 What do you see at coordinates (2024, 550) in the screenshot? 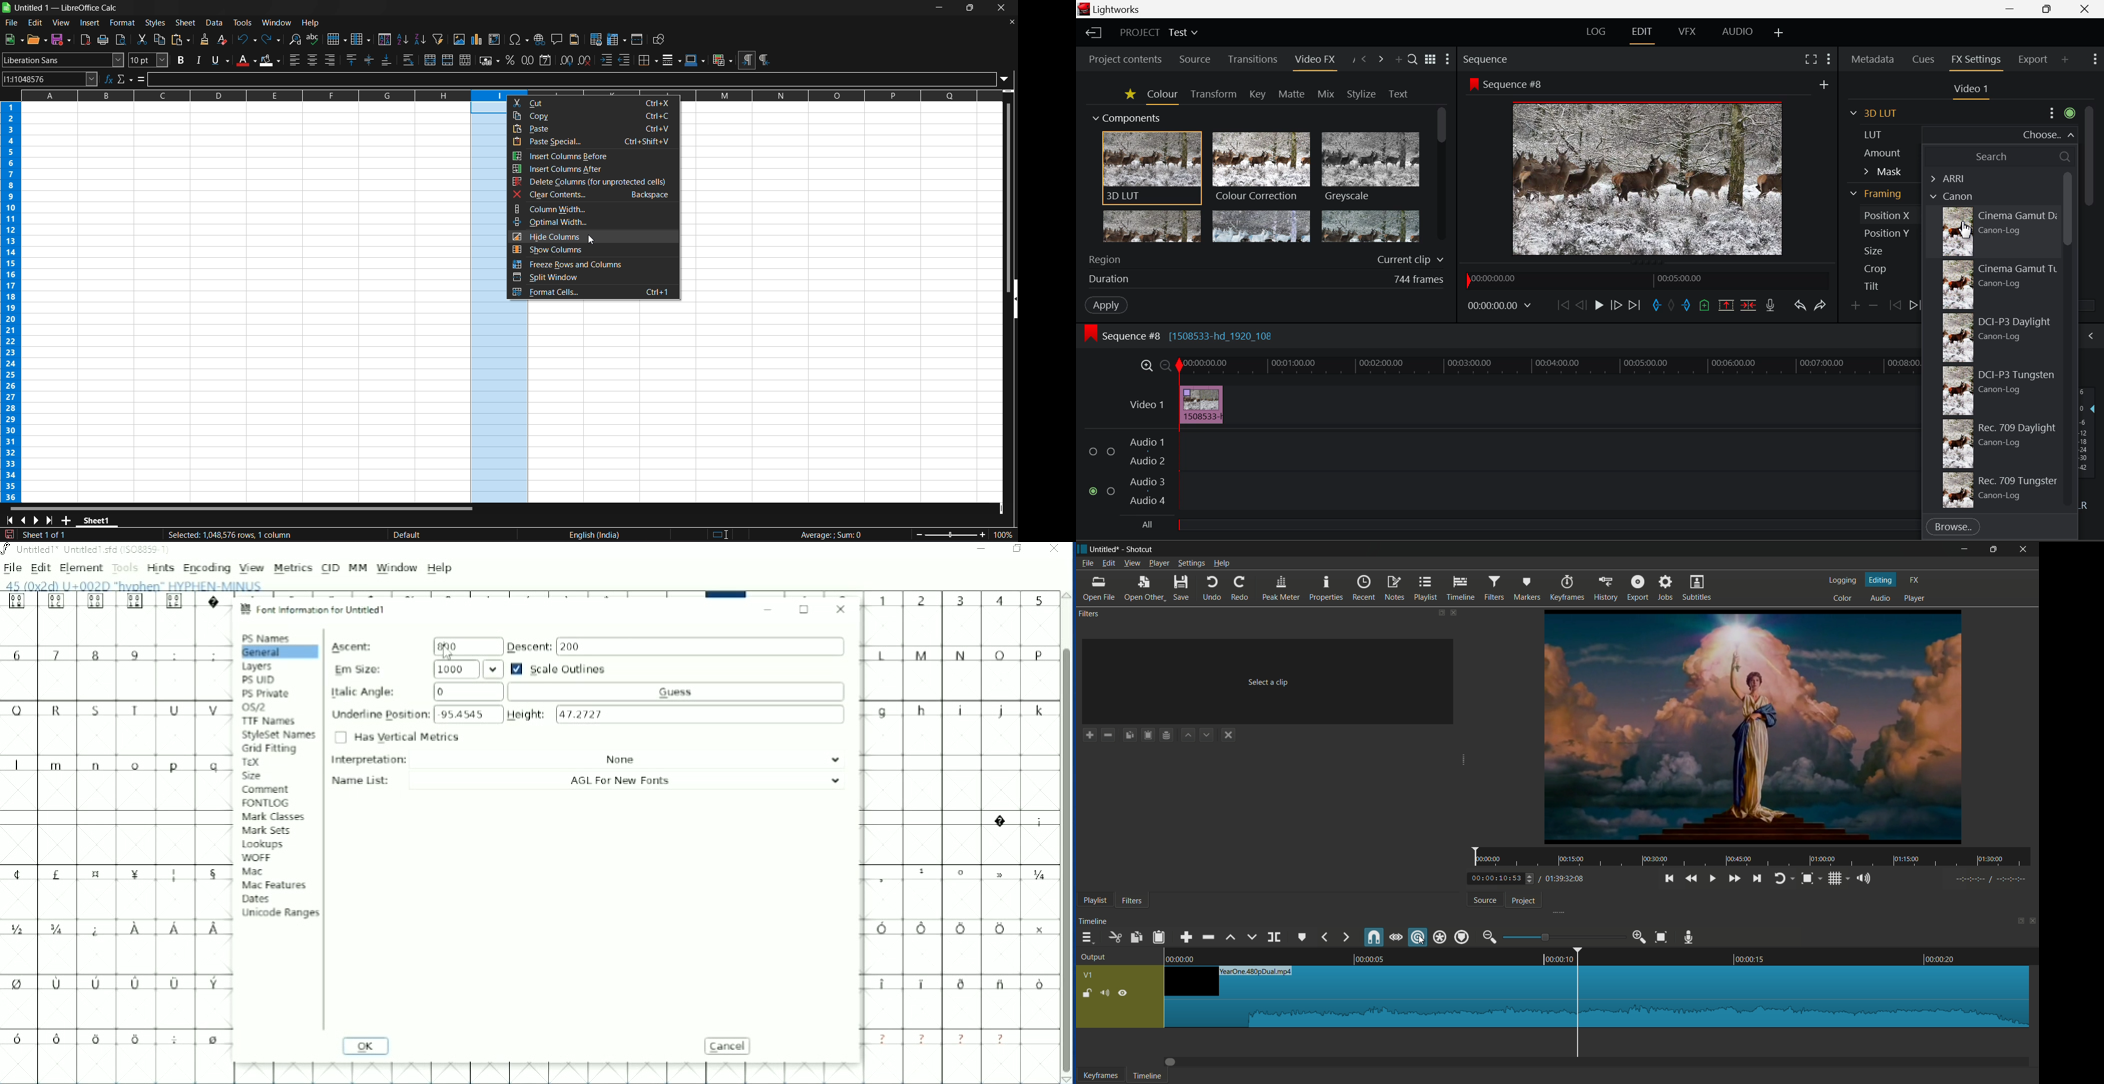
I see `close app` at bounding box center [2024, 550].